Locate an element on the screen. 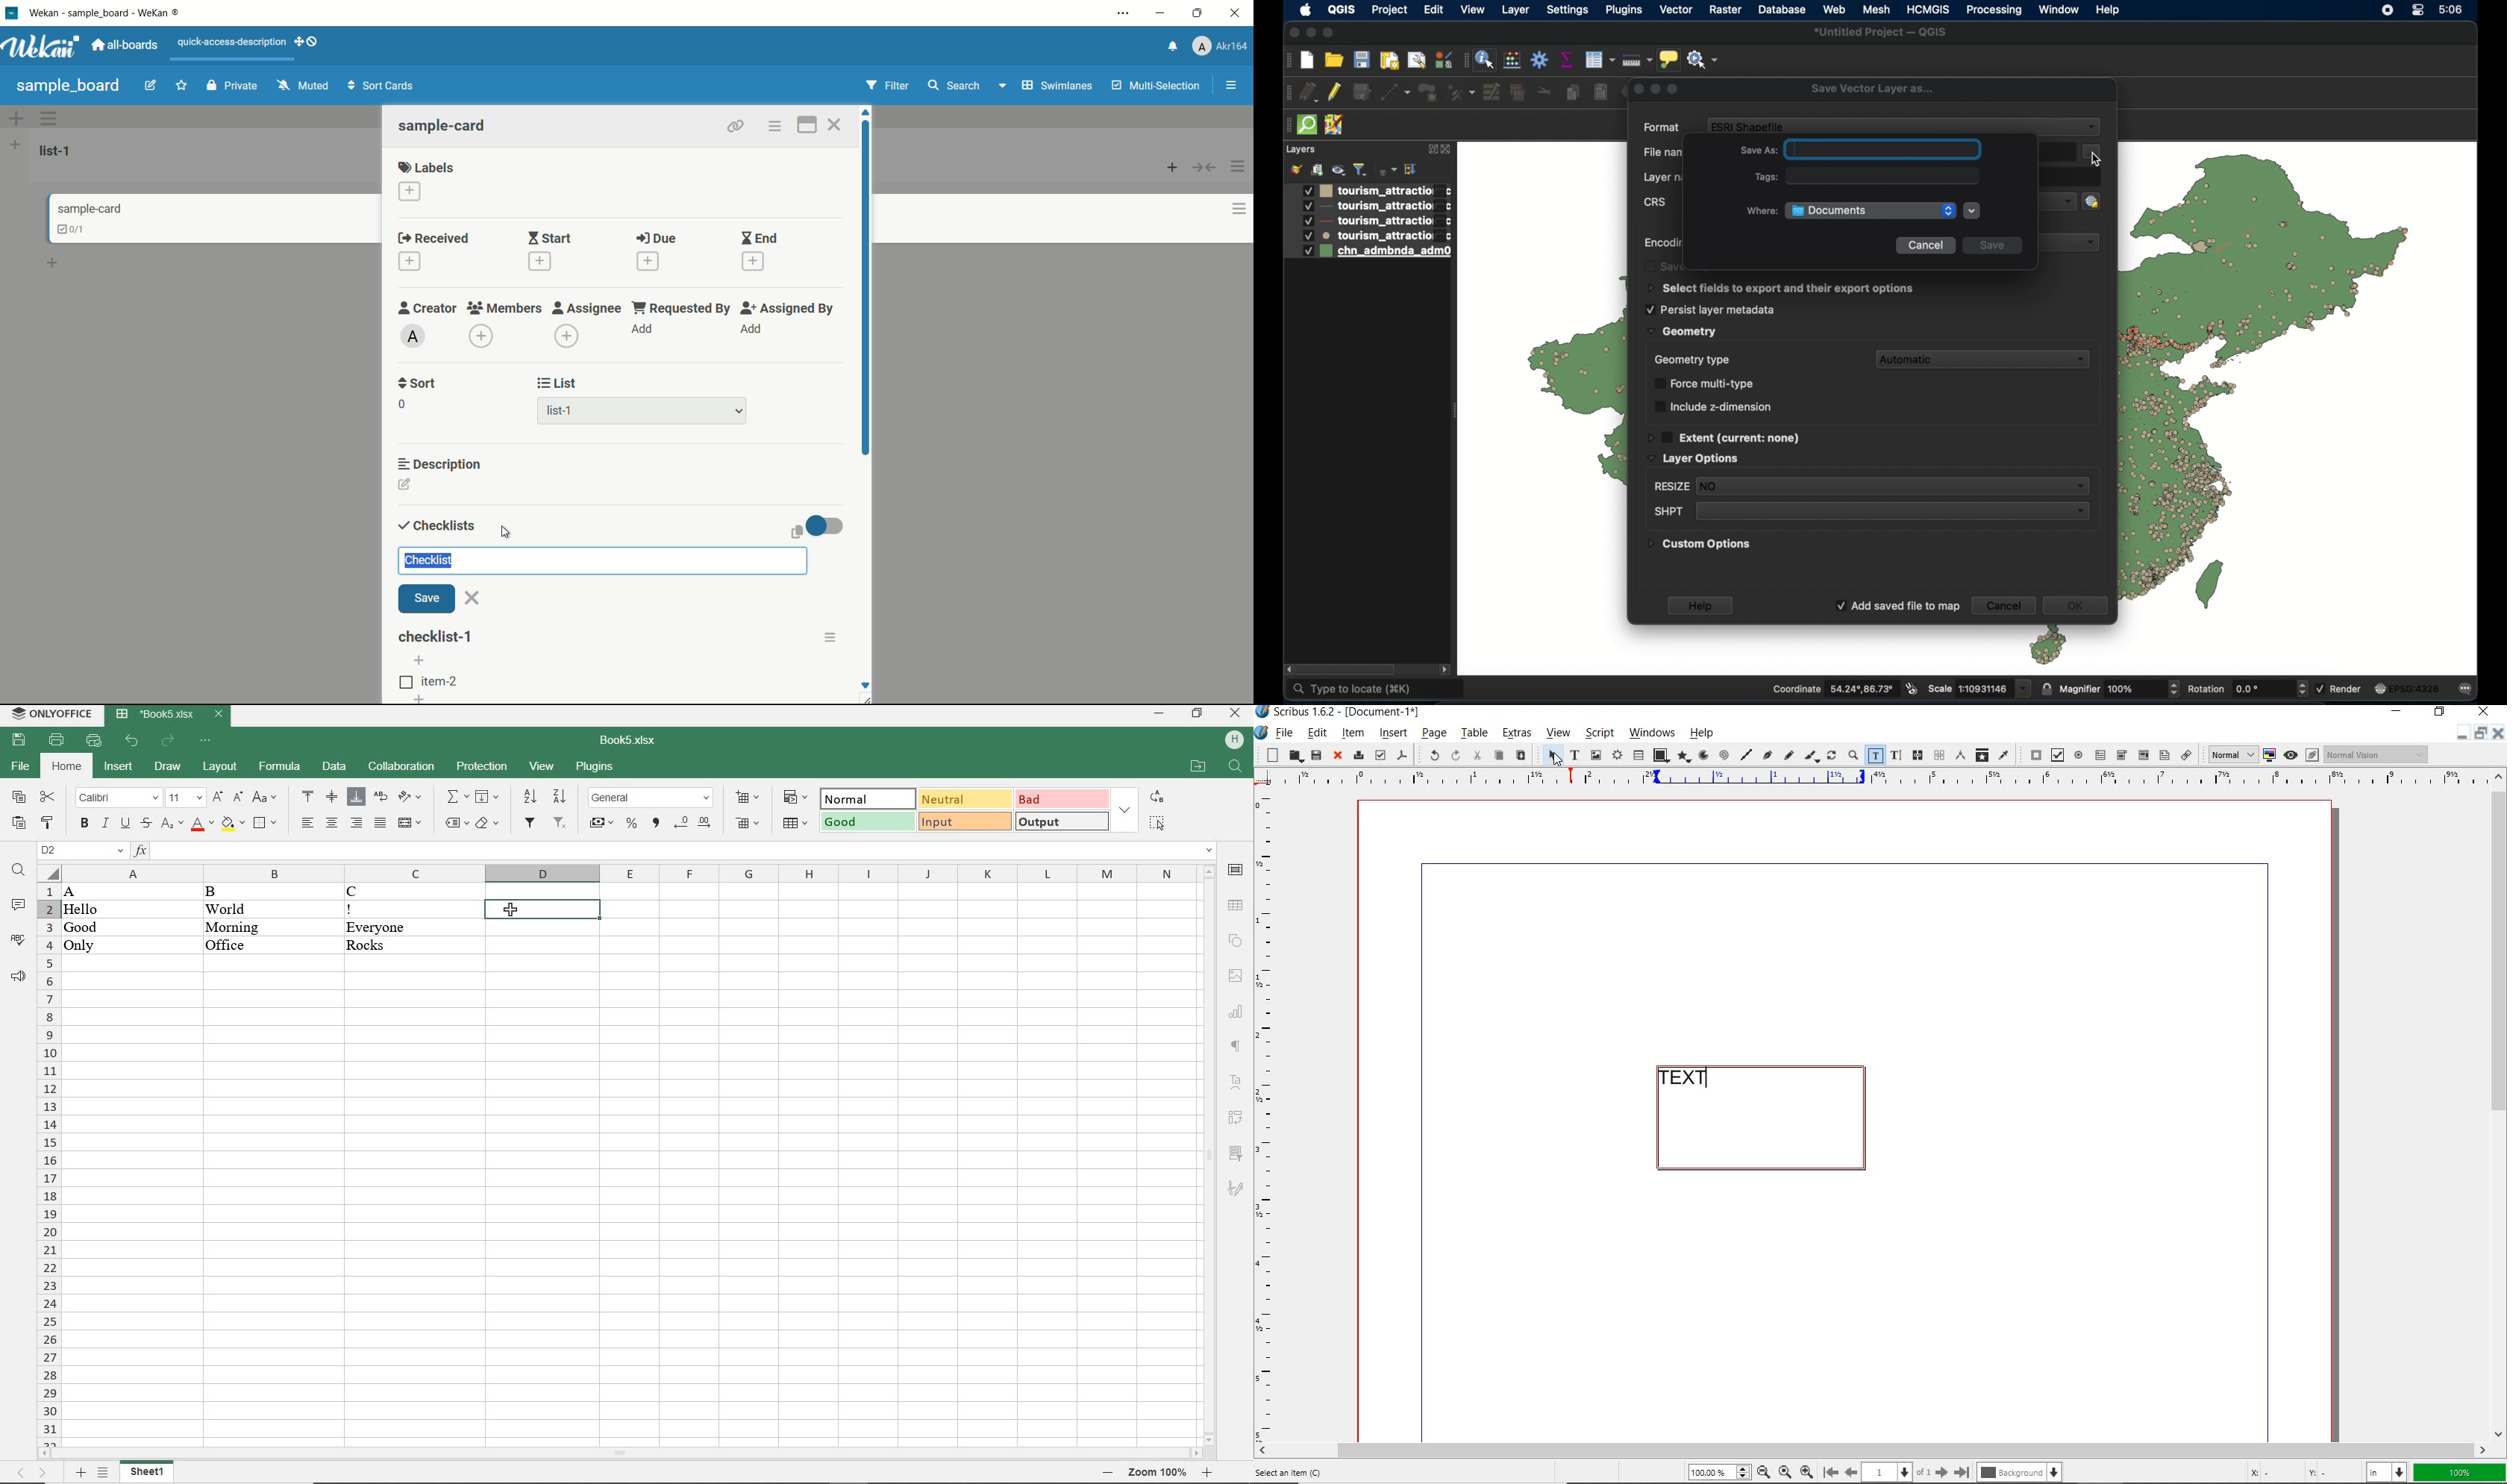 Image resolution: width=2520 pixels, height=1484 pixels. PASTE is located at coordinates (18, 822).